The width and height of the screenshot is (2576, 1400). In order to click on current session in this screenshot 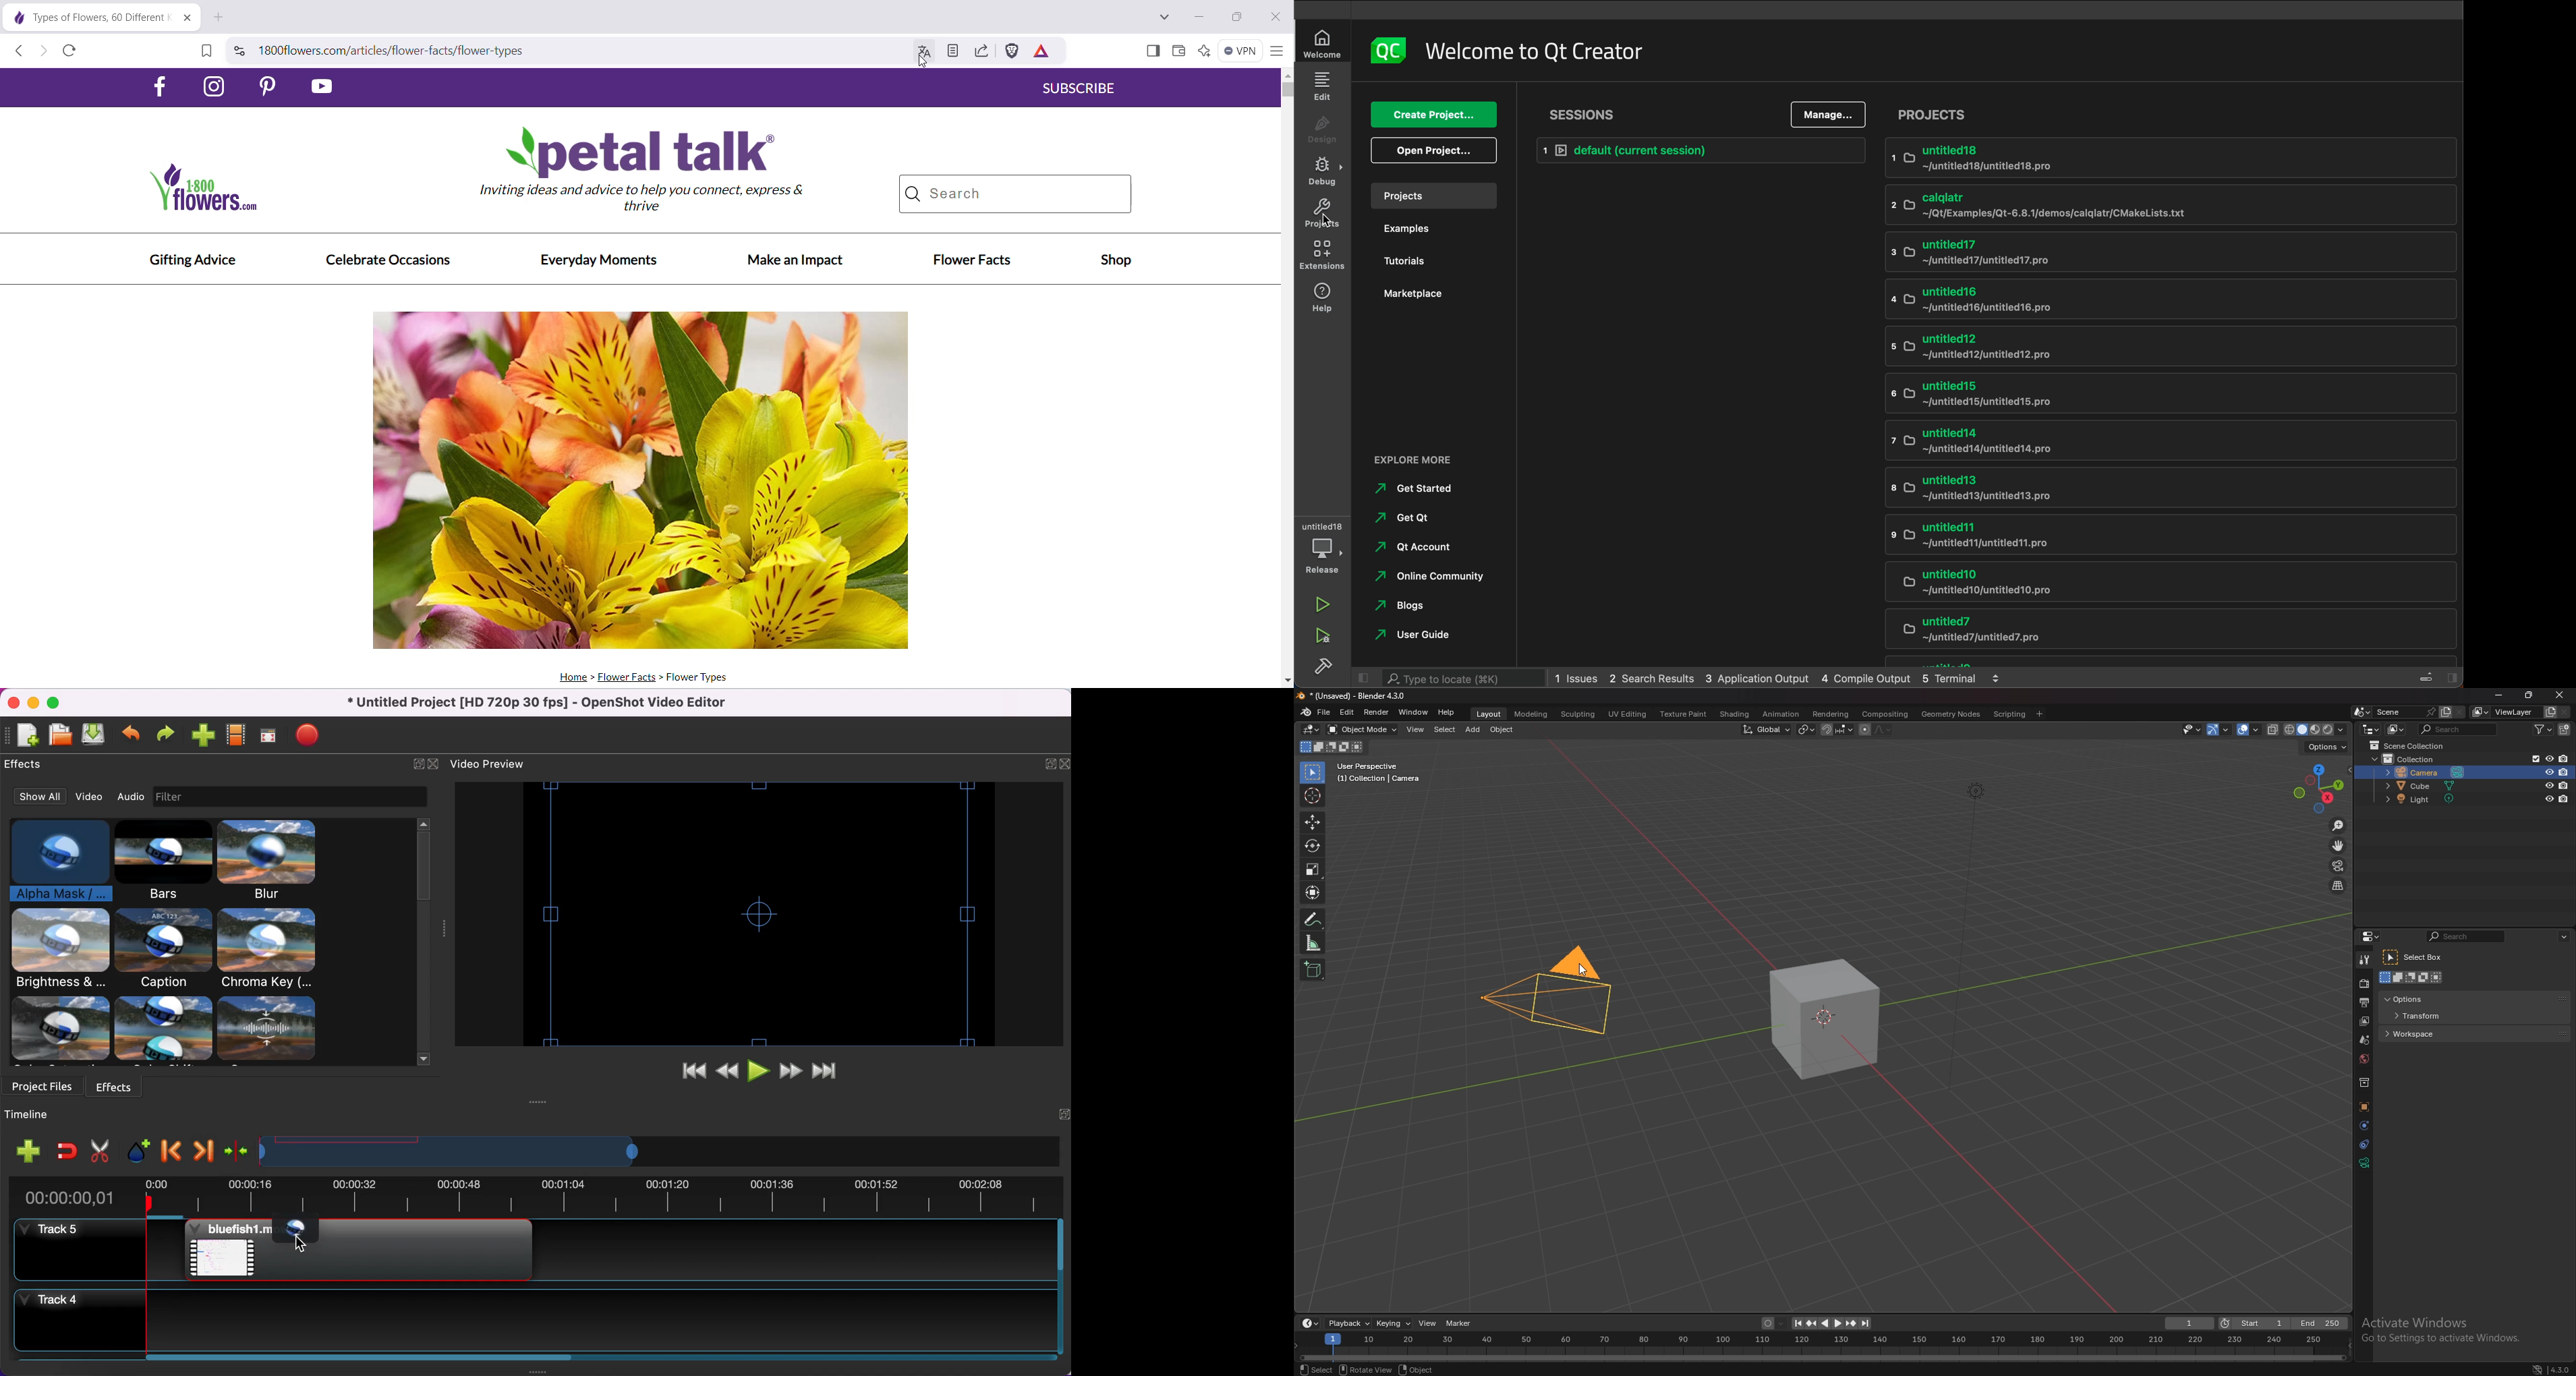, I will do `click(1699, 150)`.